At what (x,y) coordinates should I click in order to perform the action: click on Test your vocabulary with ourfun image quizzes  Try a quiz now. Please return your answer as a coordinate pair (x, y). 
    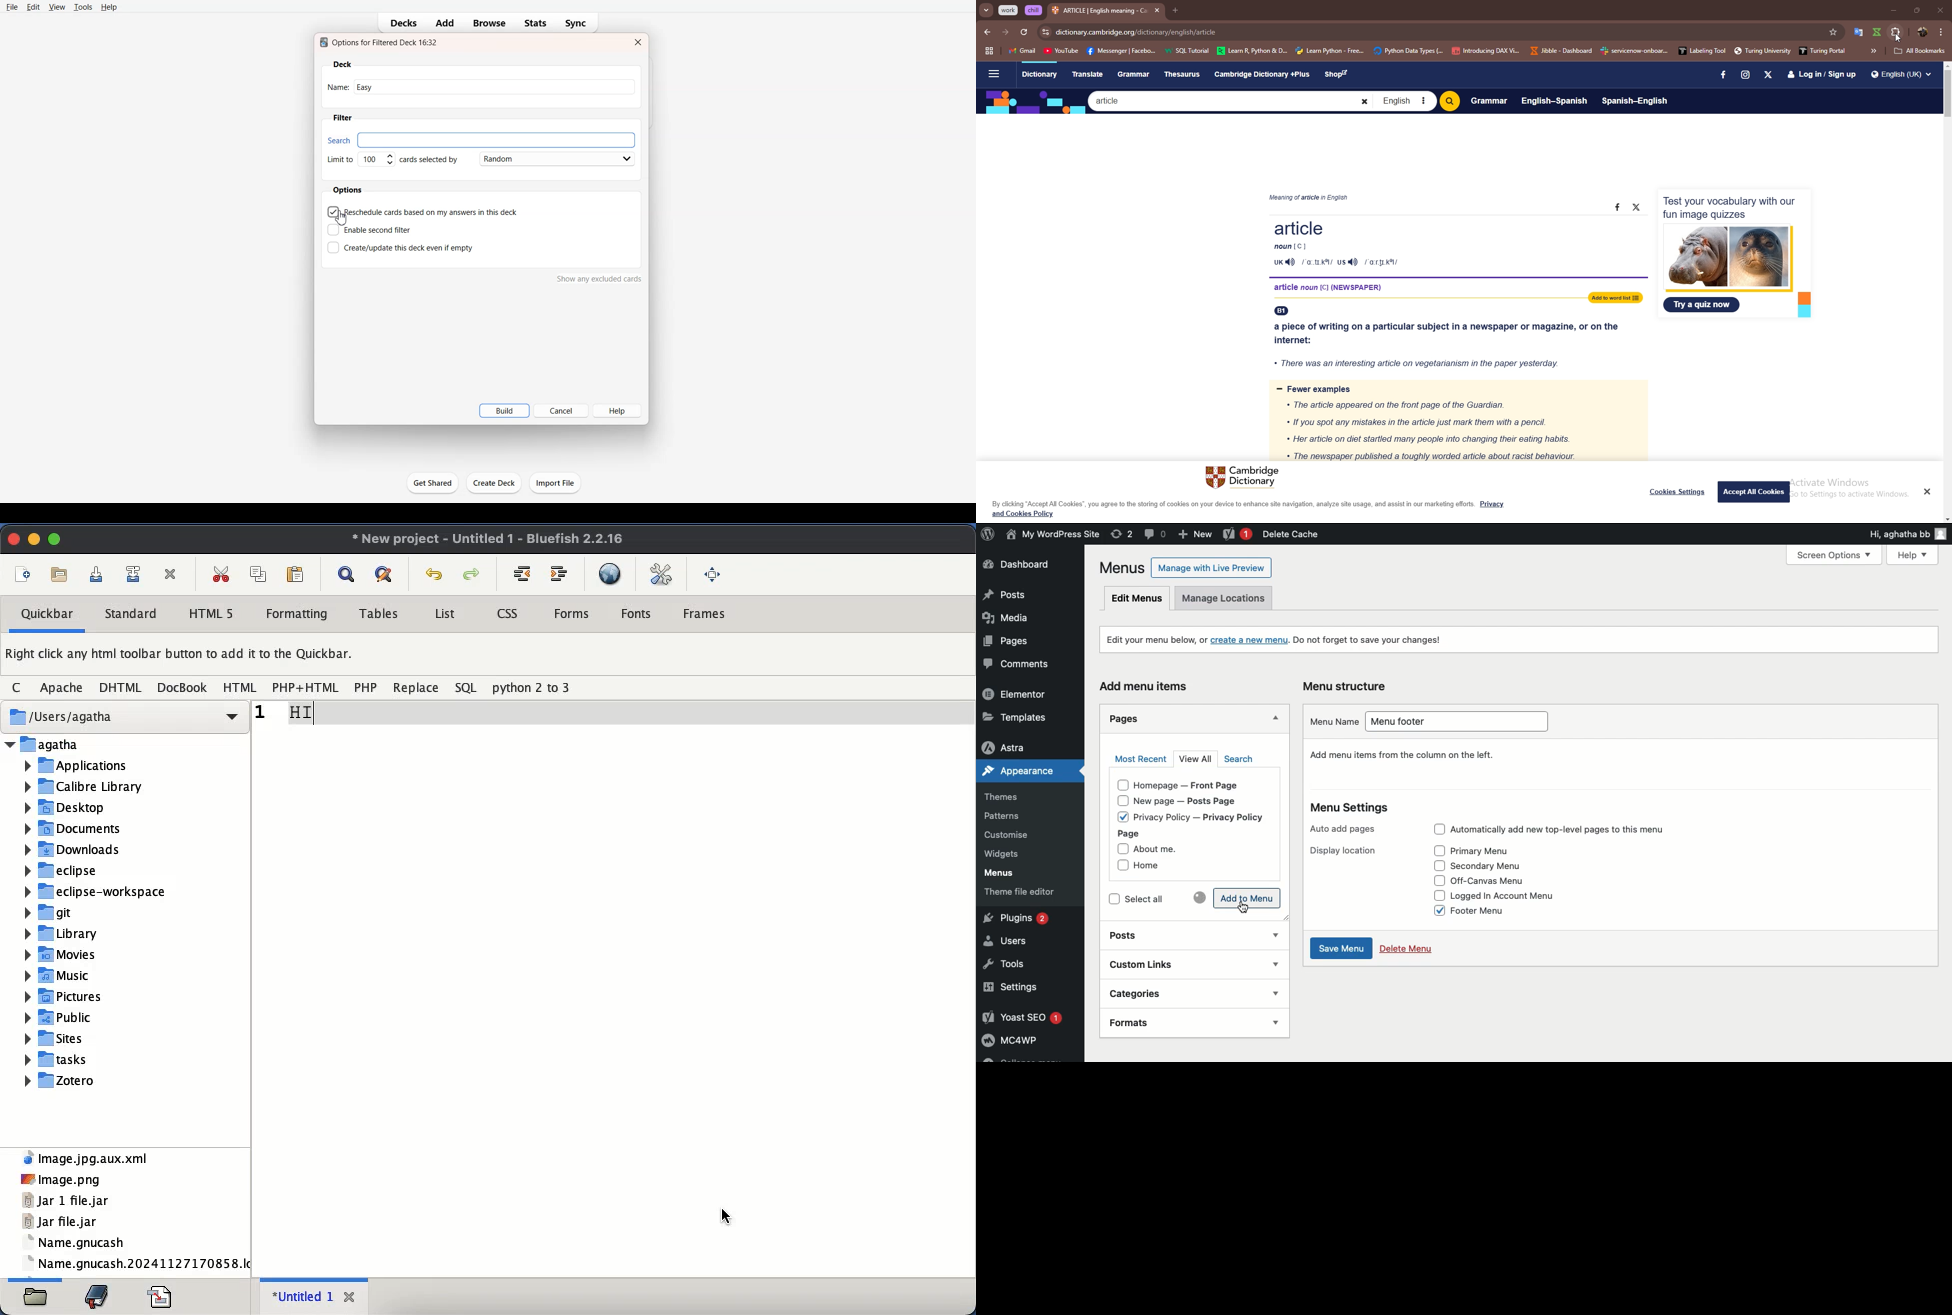
    Looking at the image, I should click on (1736, 252).